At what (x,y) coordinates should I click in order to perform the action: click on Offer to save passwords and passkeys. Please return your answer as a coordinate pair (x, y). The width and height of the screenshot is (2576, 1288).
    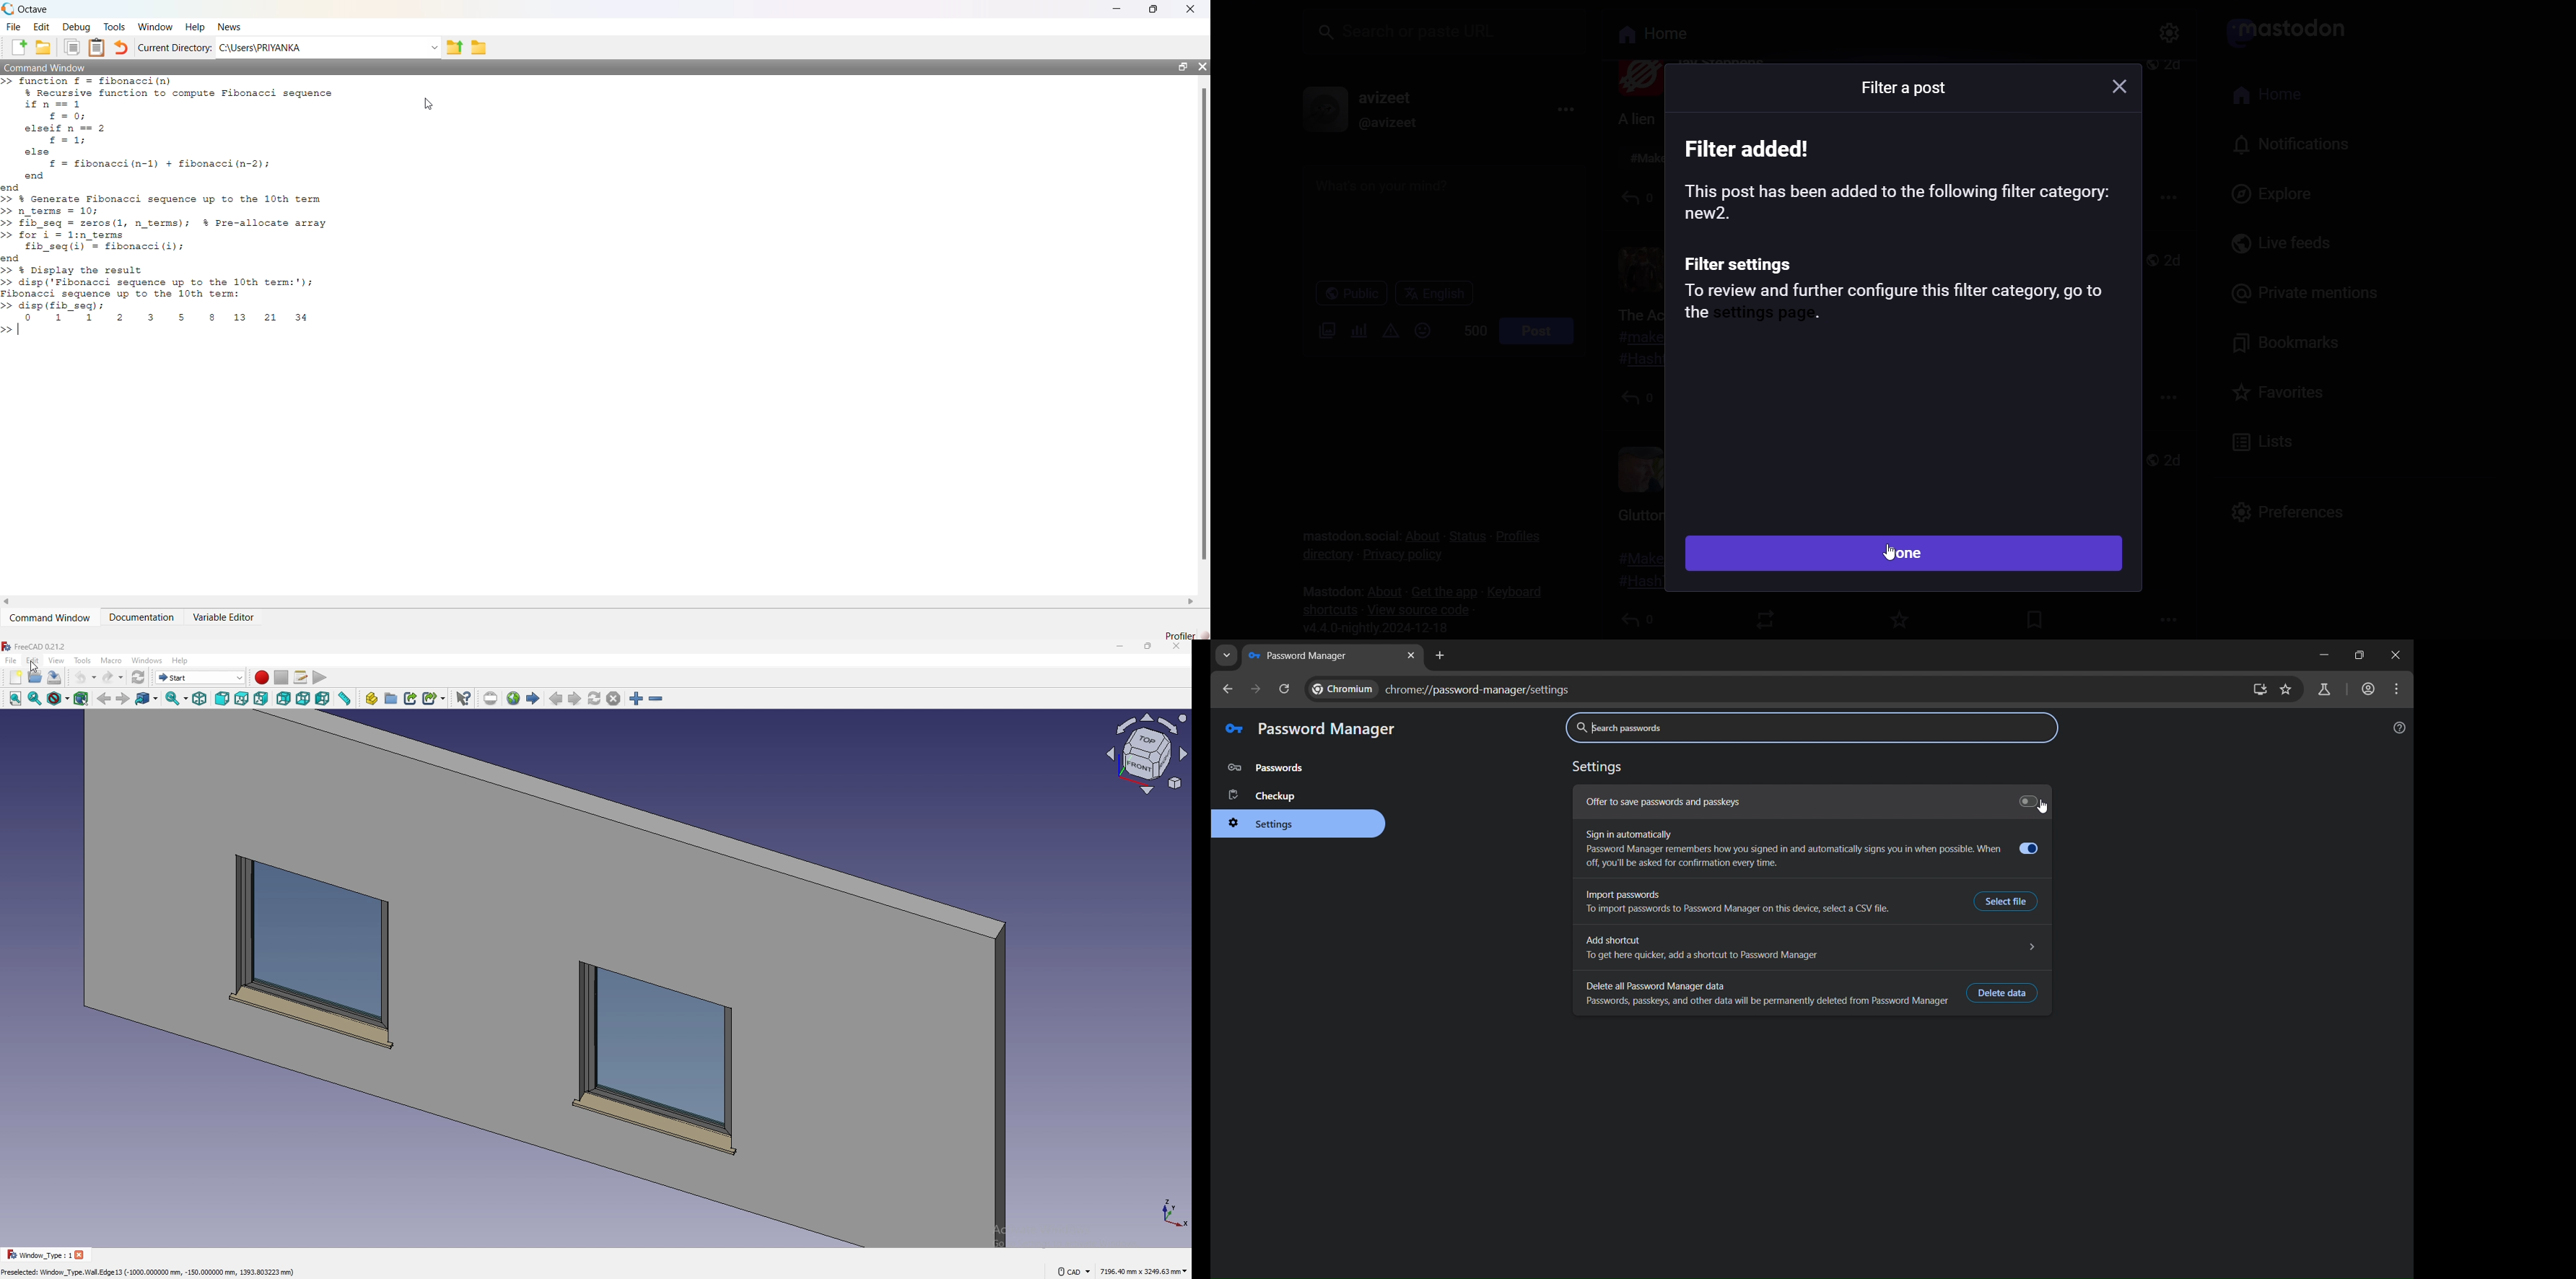
    Looking at the image, I should click on (1667, 802).